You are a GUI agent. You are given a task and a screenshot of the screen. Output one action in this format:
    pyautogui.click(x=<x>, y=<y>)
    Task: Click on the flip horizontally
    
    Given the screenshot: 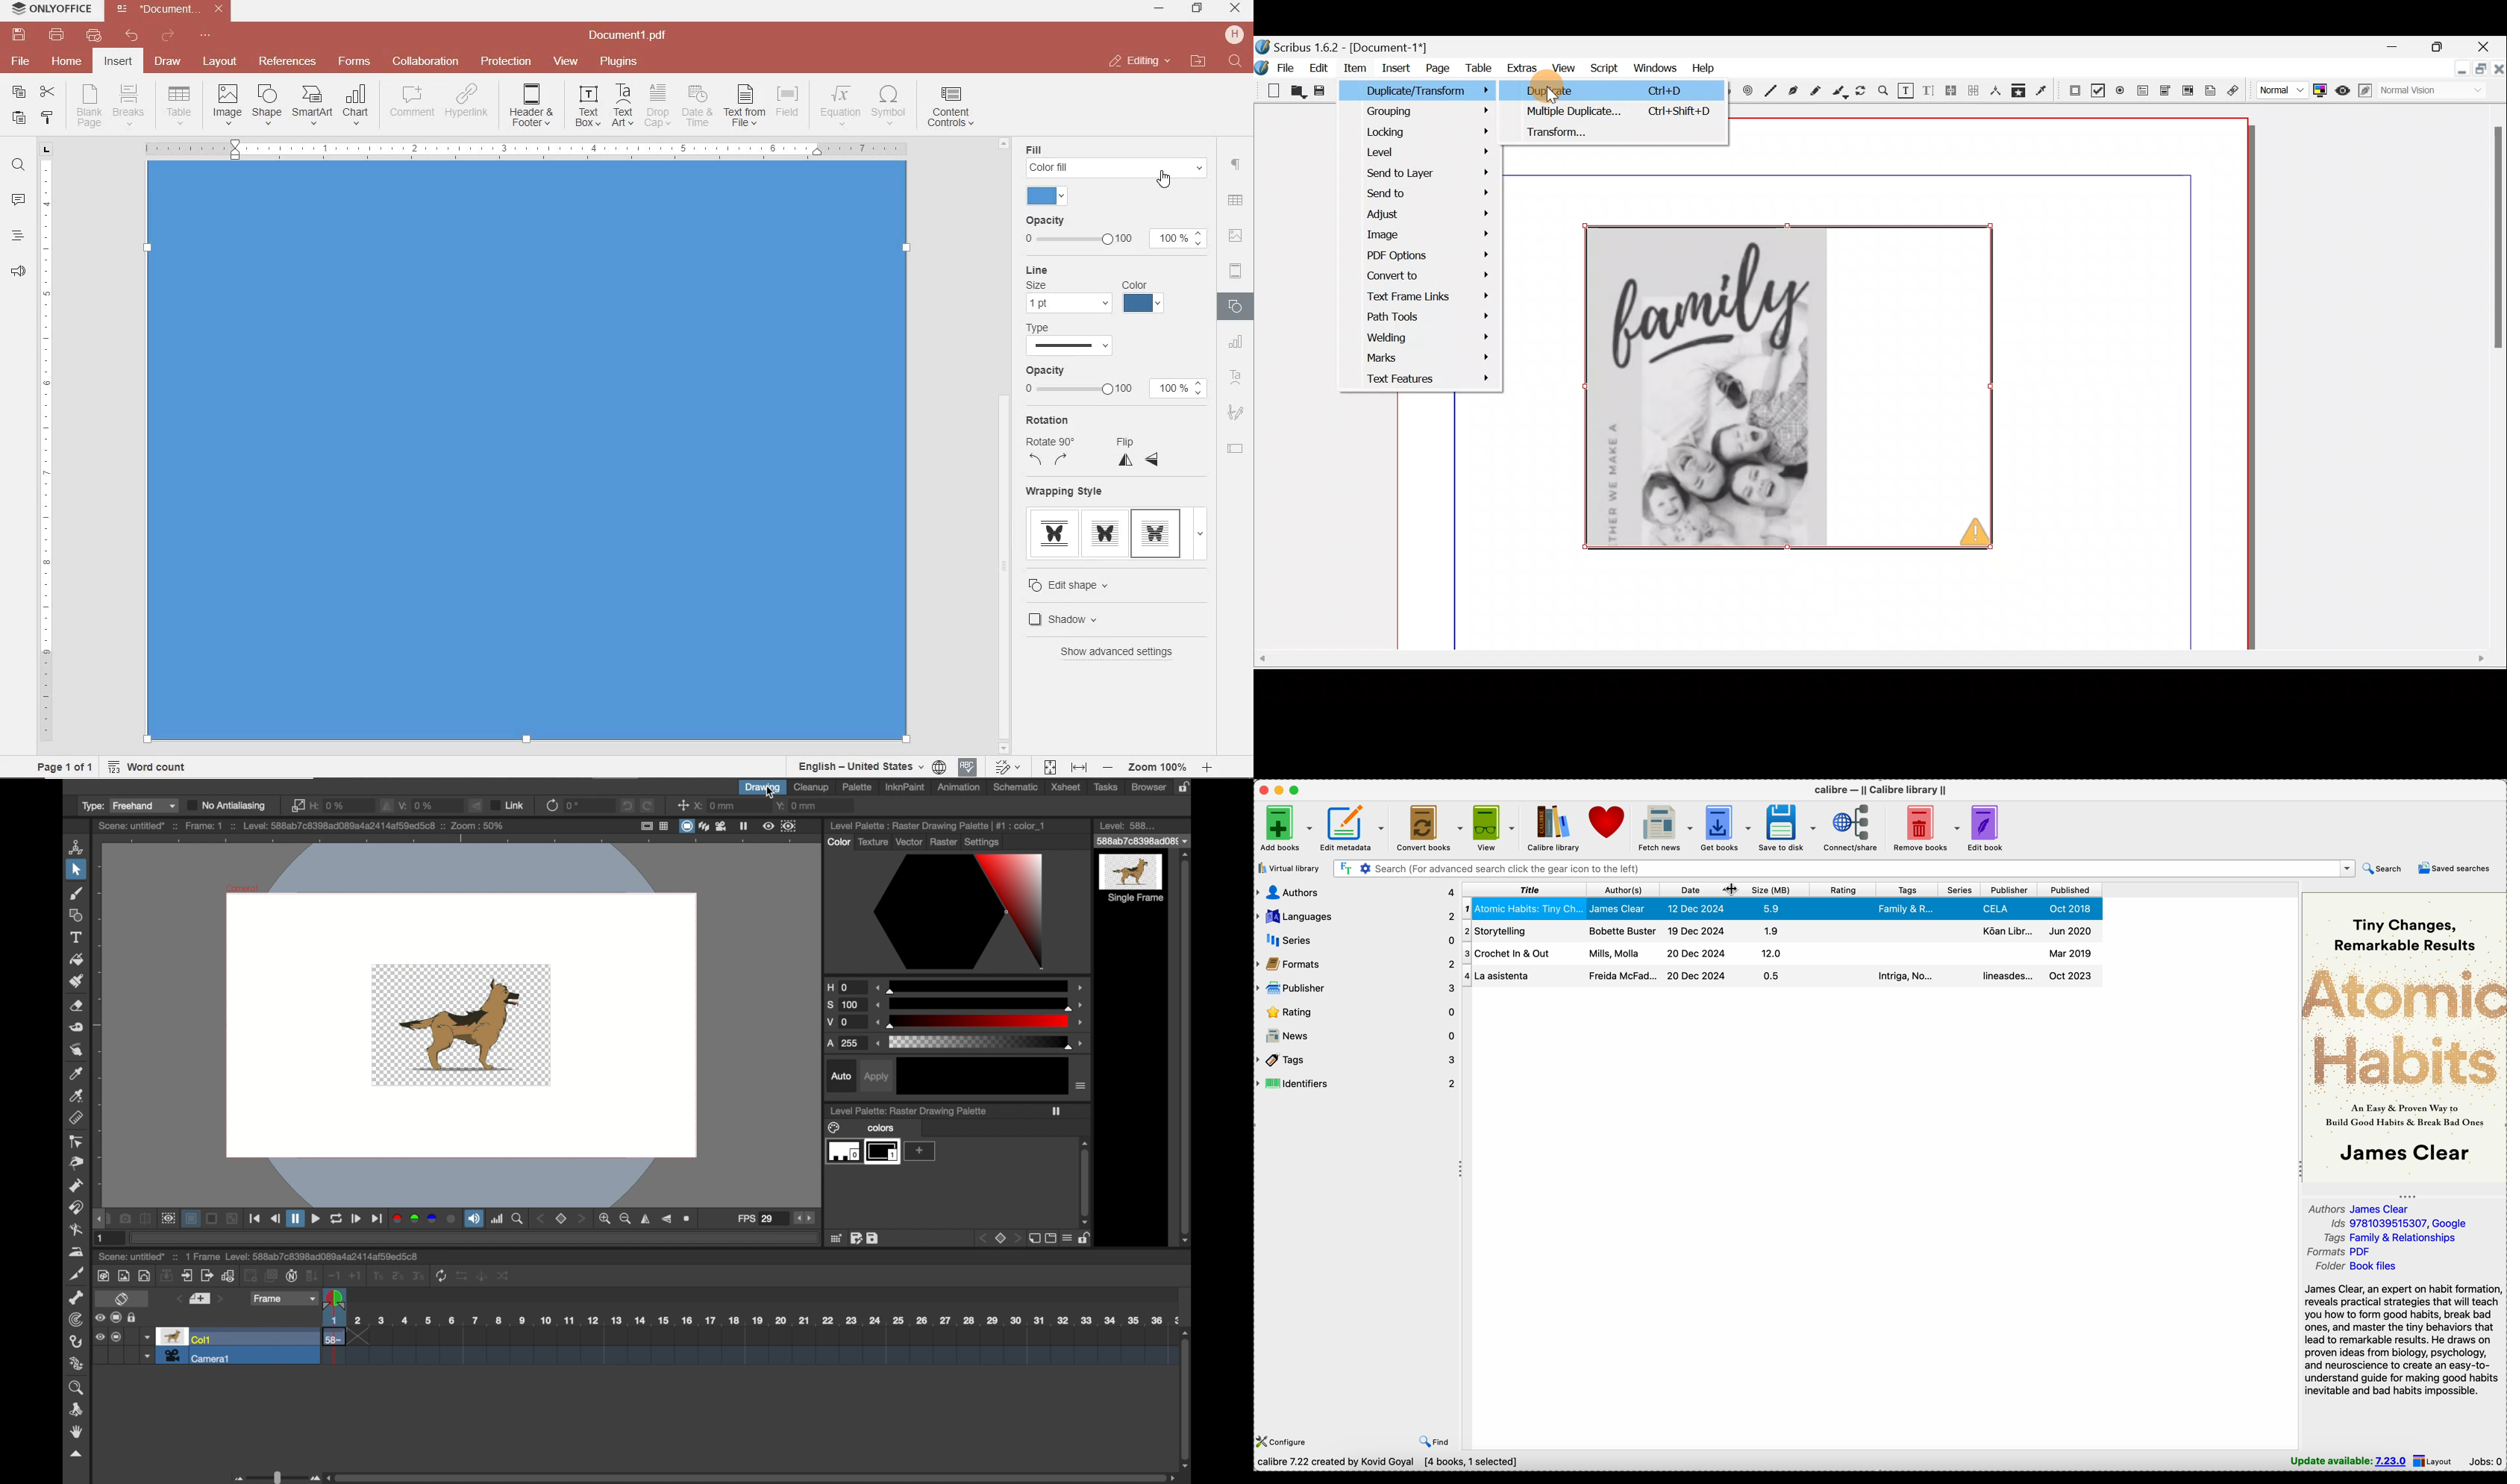 What is the action you would take?
    pyautogui.click(x=387, y=806)
    